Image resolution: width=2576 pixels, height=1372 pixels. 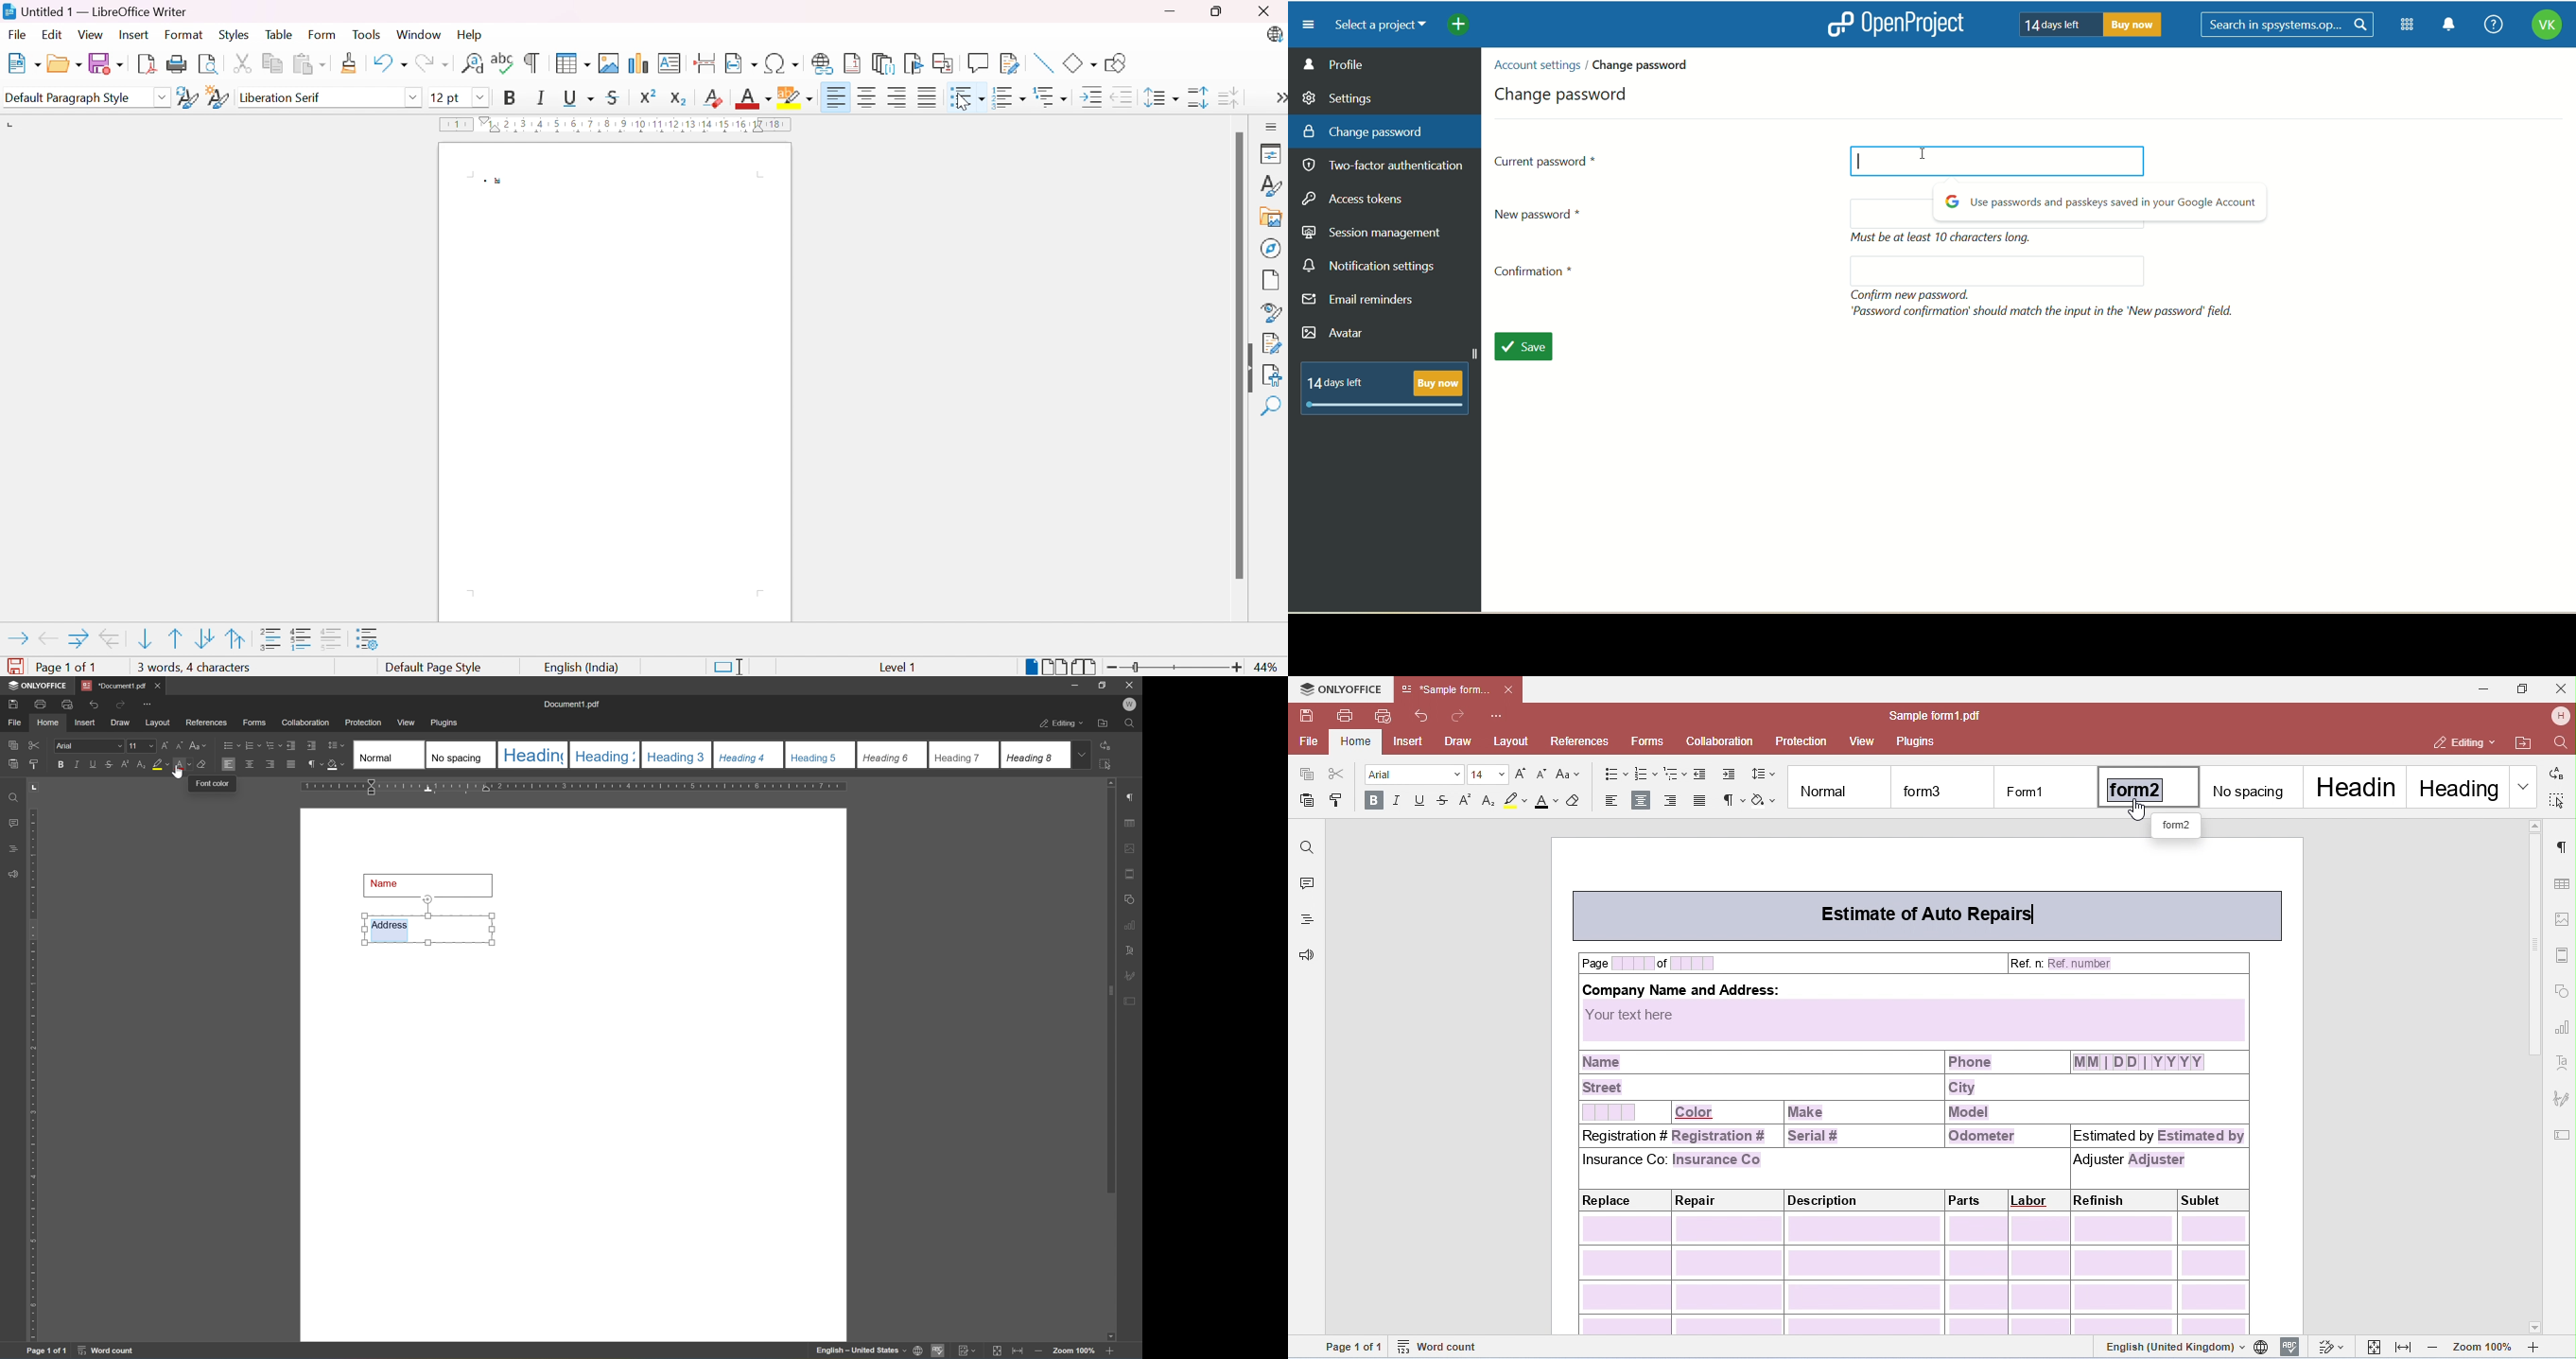 I want to click on Edit, so click(x=54, y=36).